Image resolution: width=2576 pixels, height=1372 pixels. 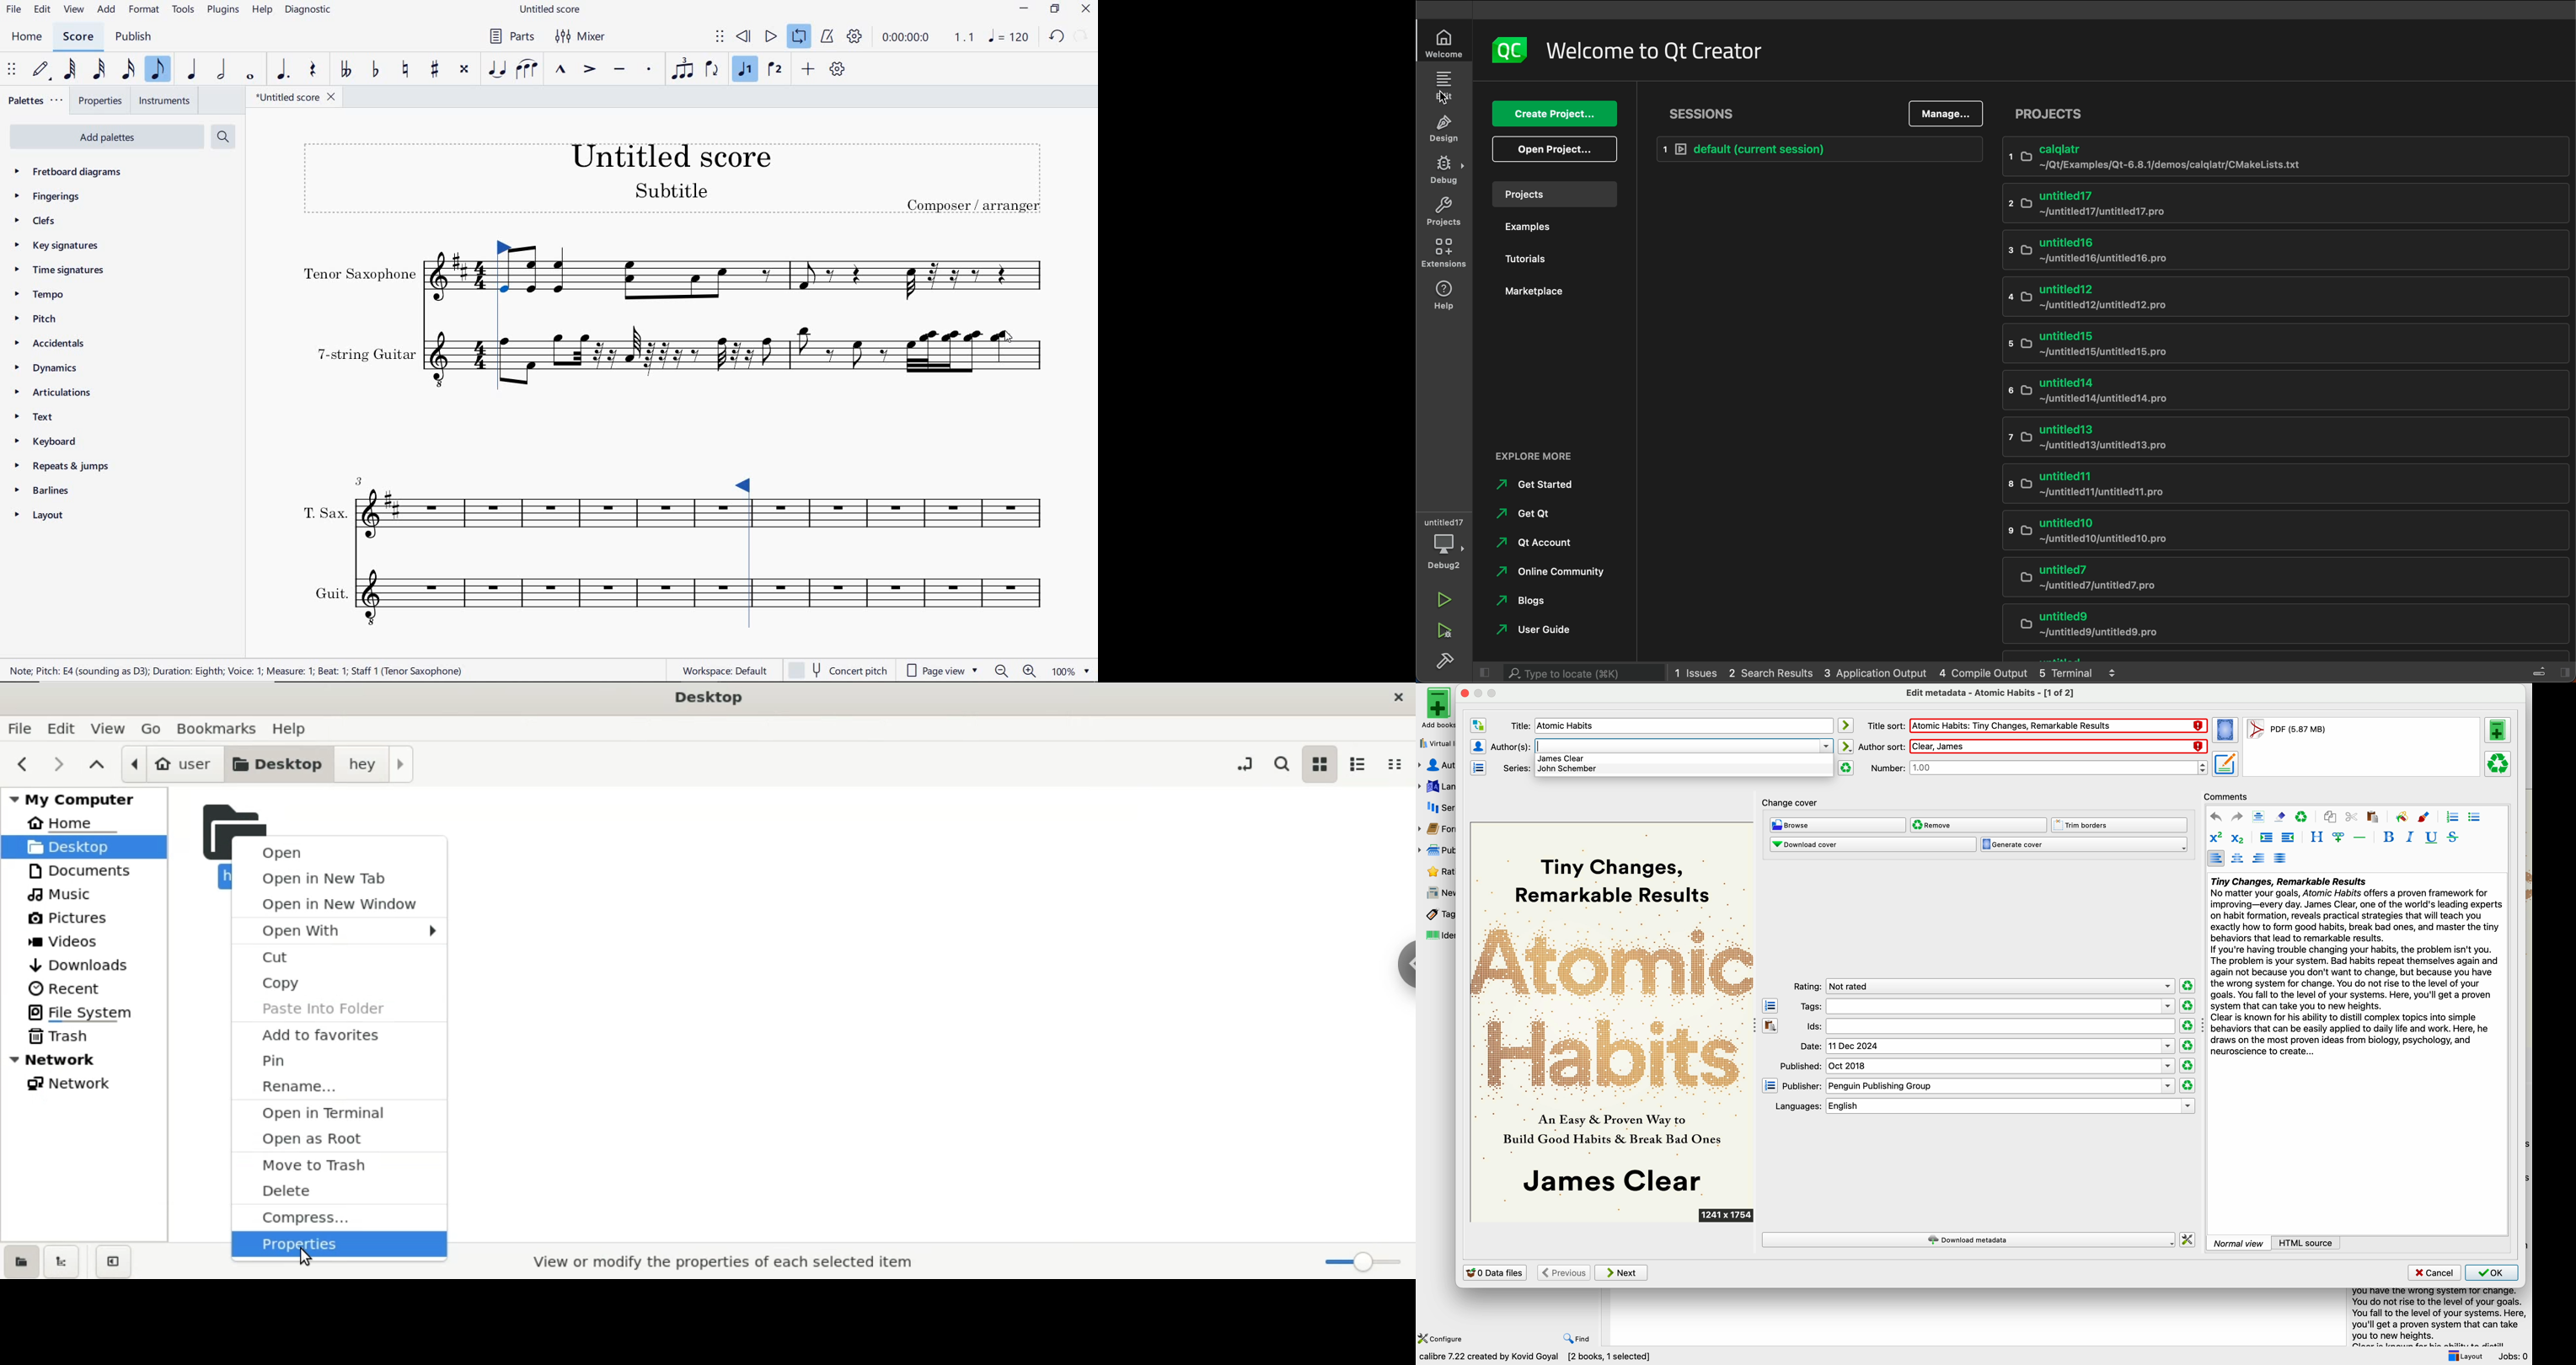 What do you see at coordinates (1613, 1022) in the screenshot?
I see `cover book` at bounding box center [1613, 1022].